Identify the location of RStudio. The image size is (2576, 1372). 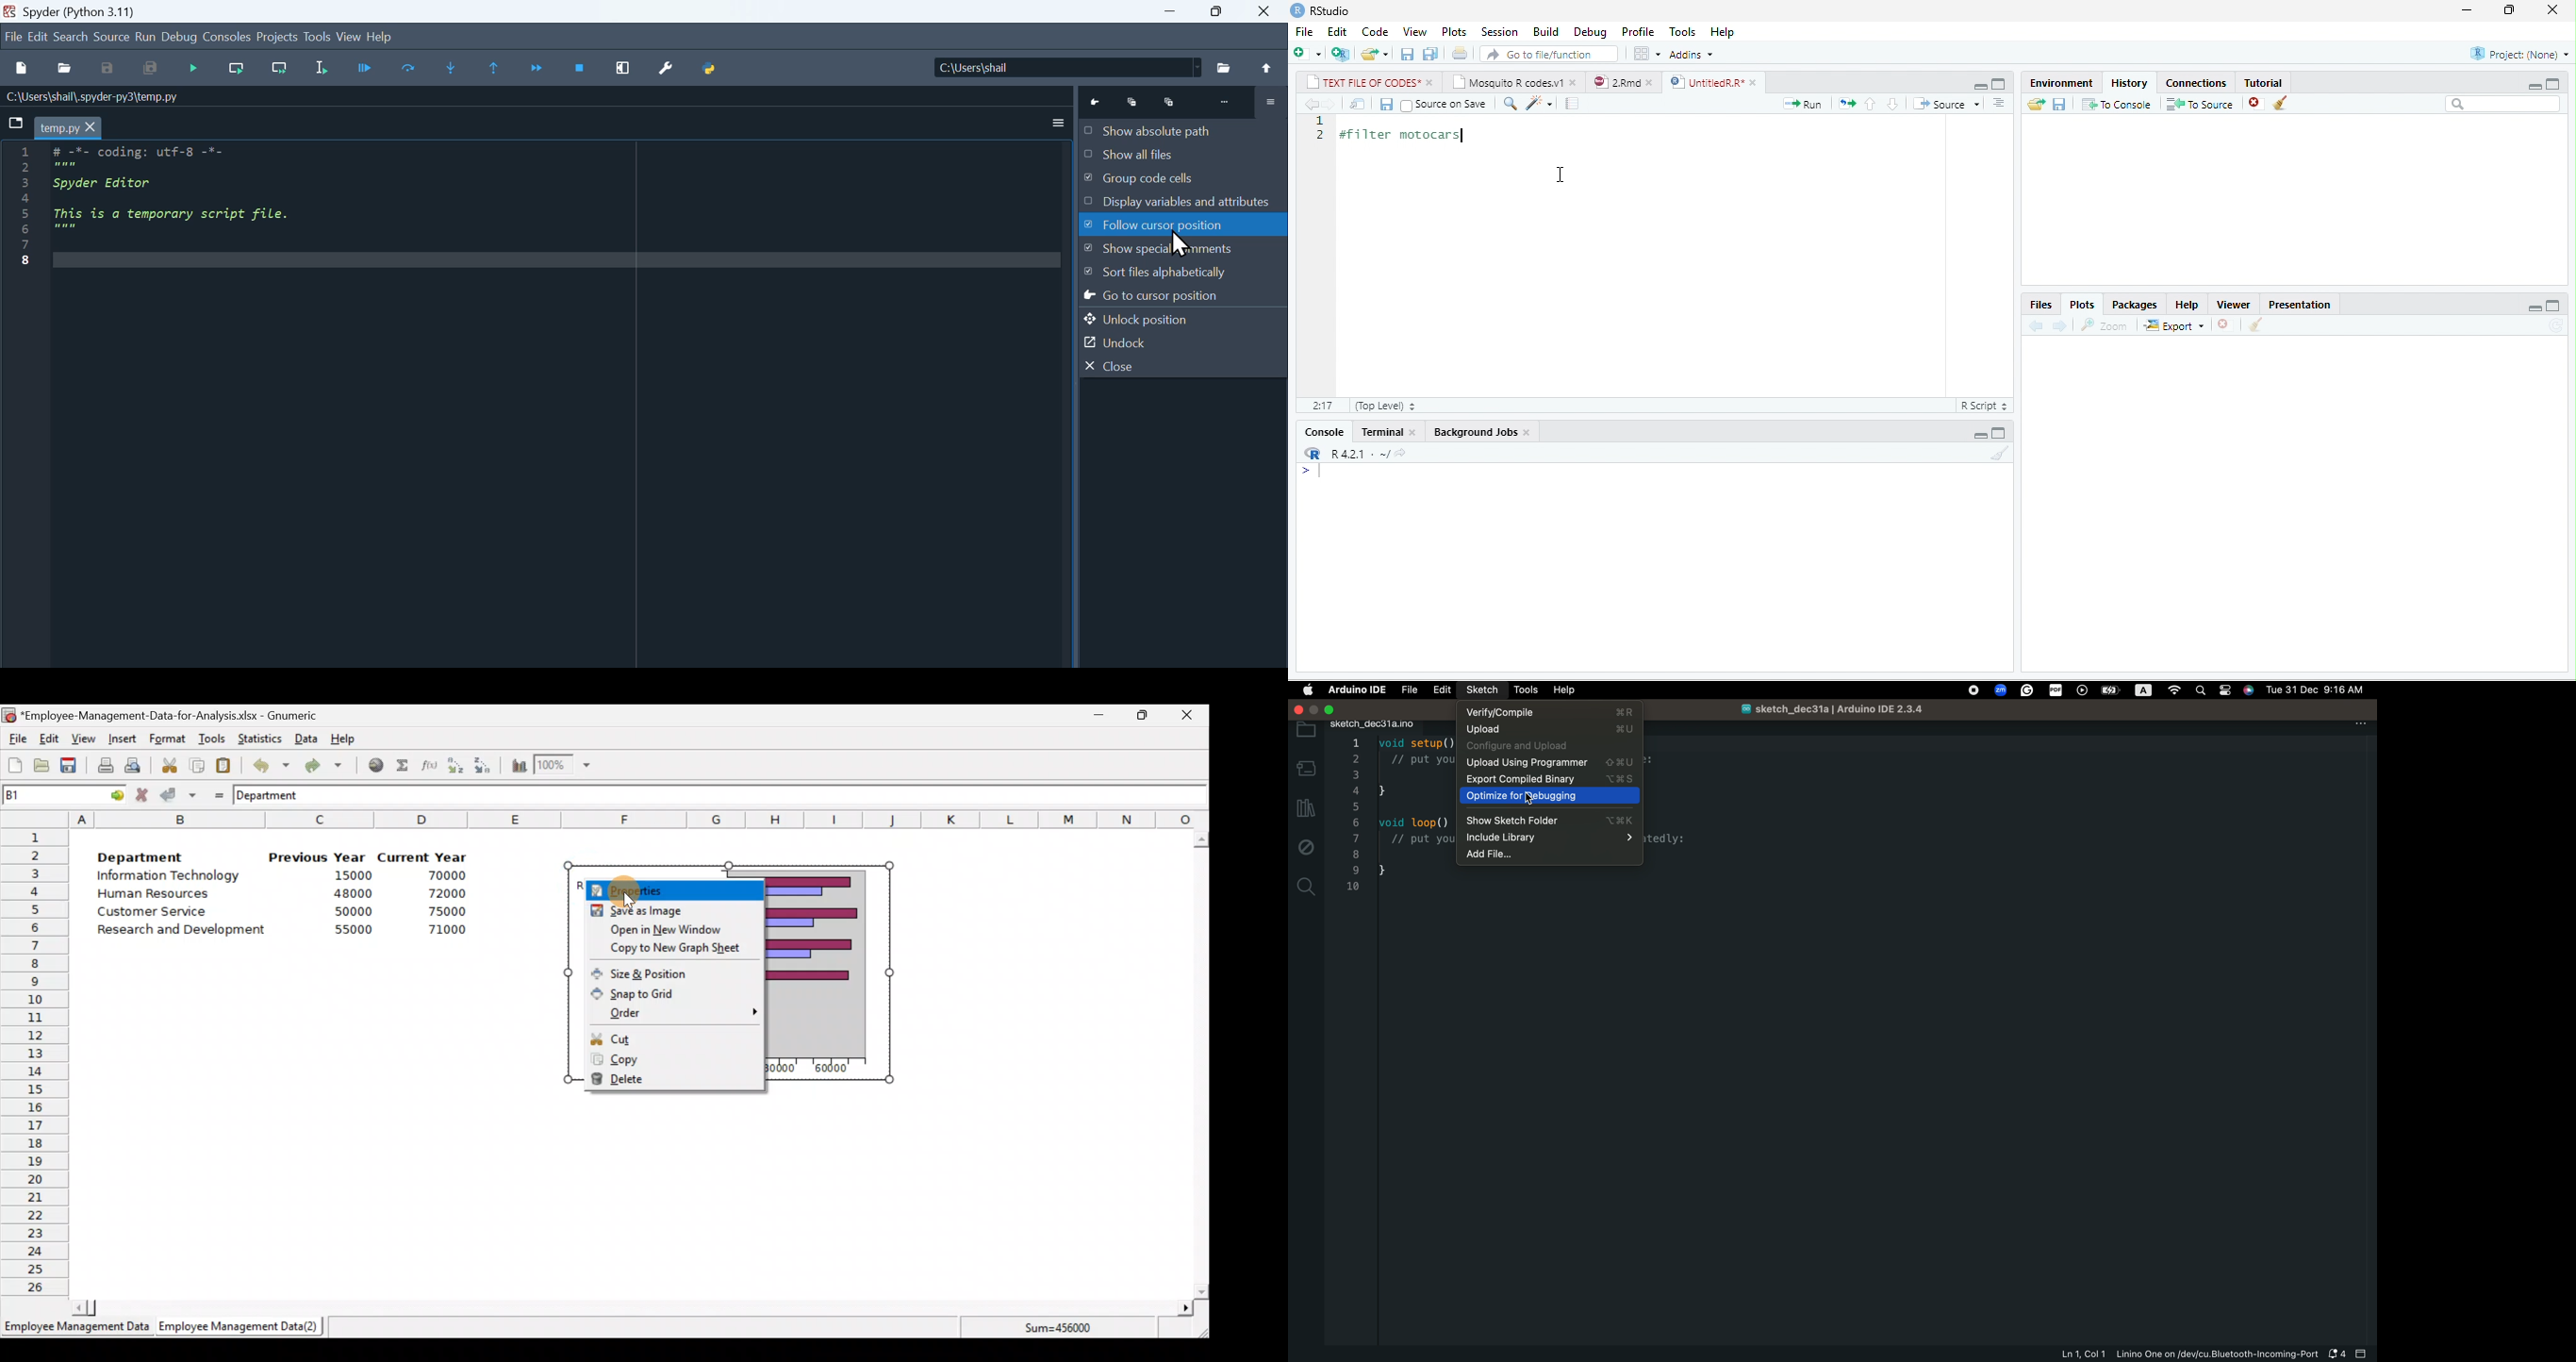
(1329, 10).